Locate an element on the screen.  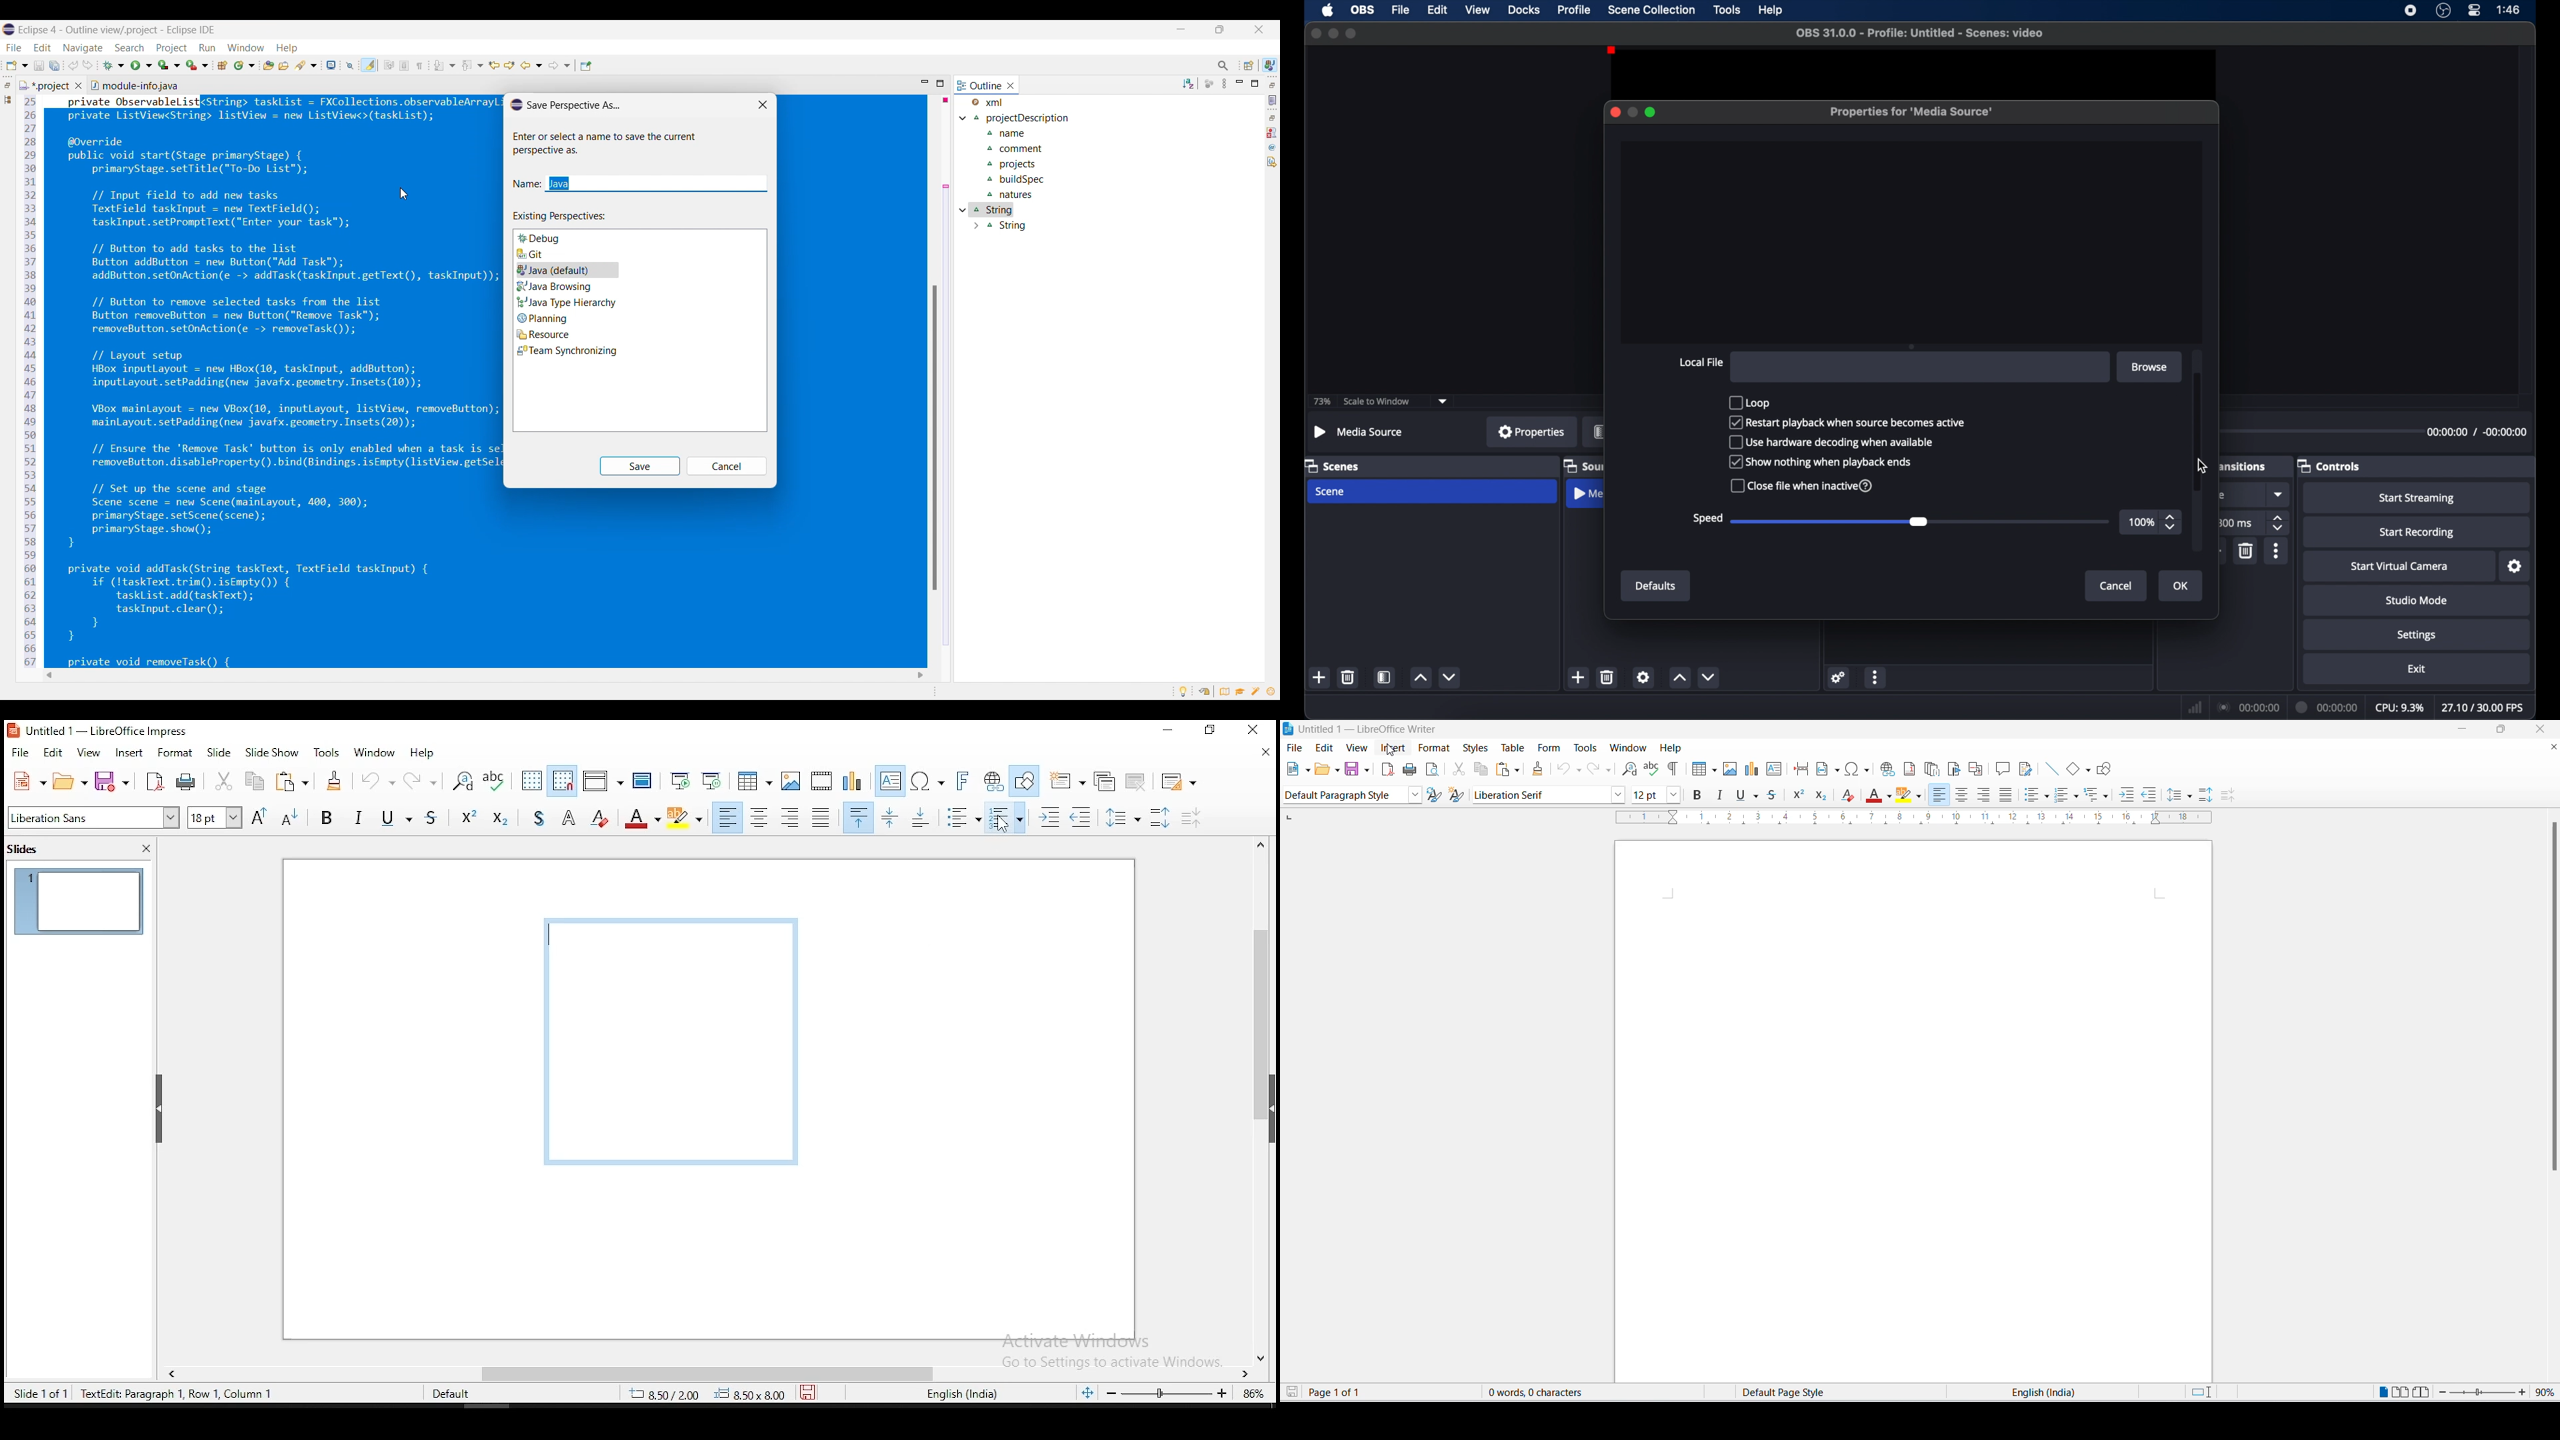
insert text is located at coordinates (1773, 769).